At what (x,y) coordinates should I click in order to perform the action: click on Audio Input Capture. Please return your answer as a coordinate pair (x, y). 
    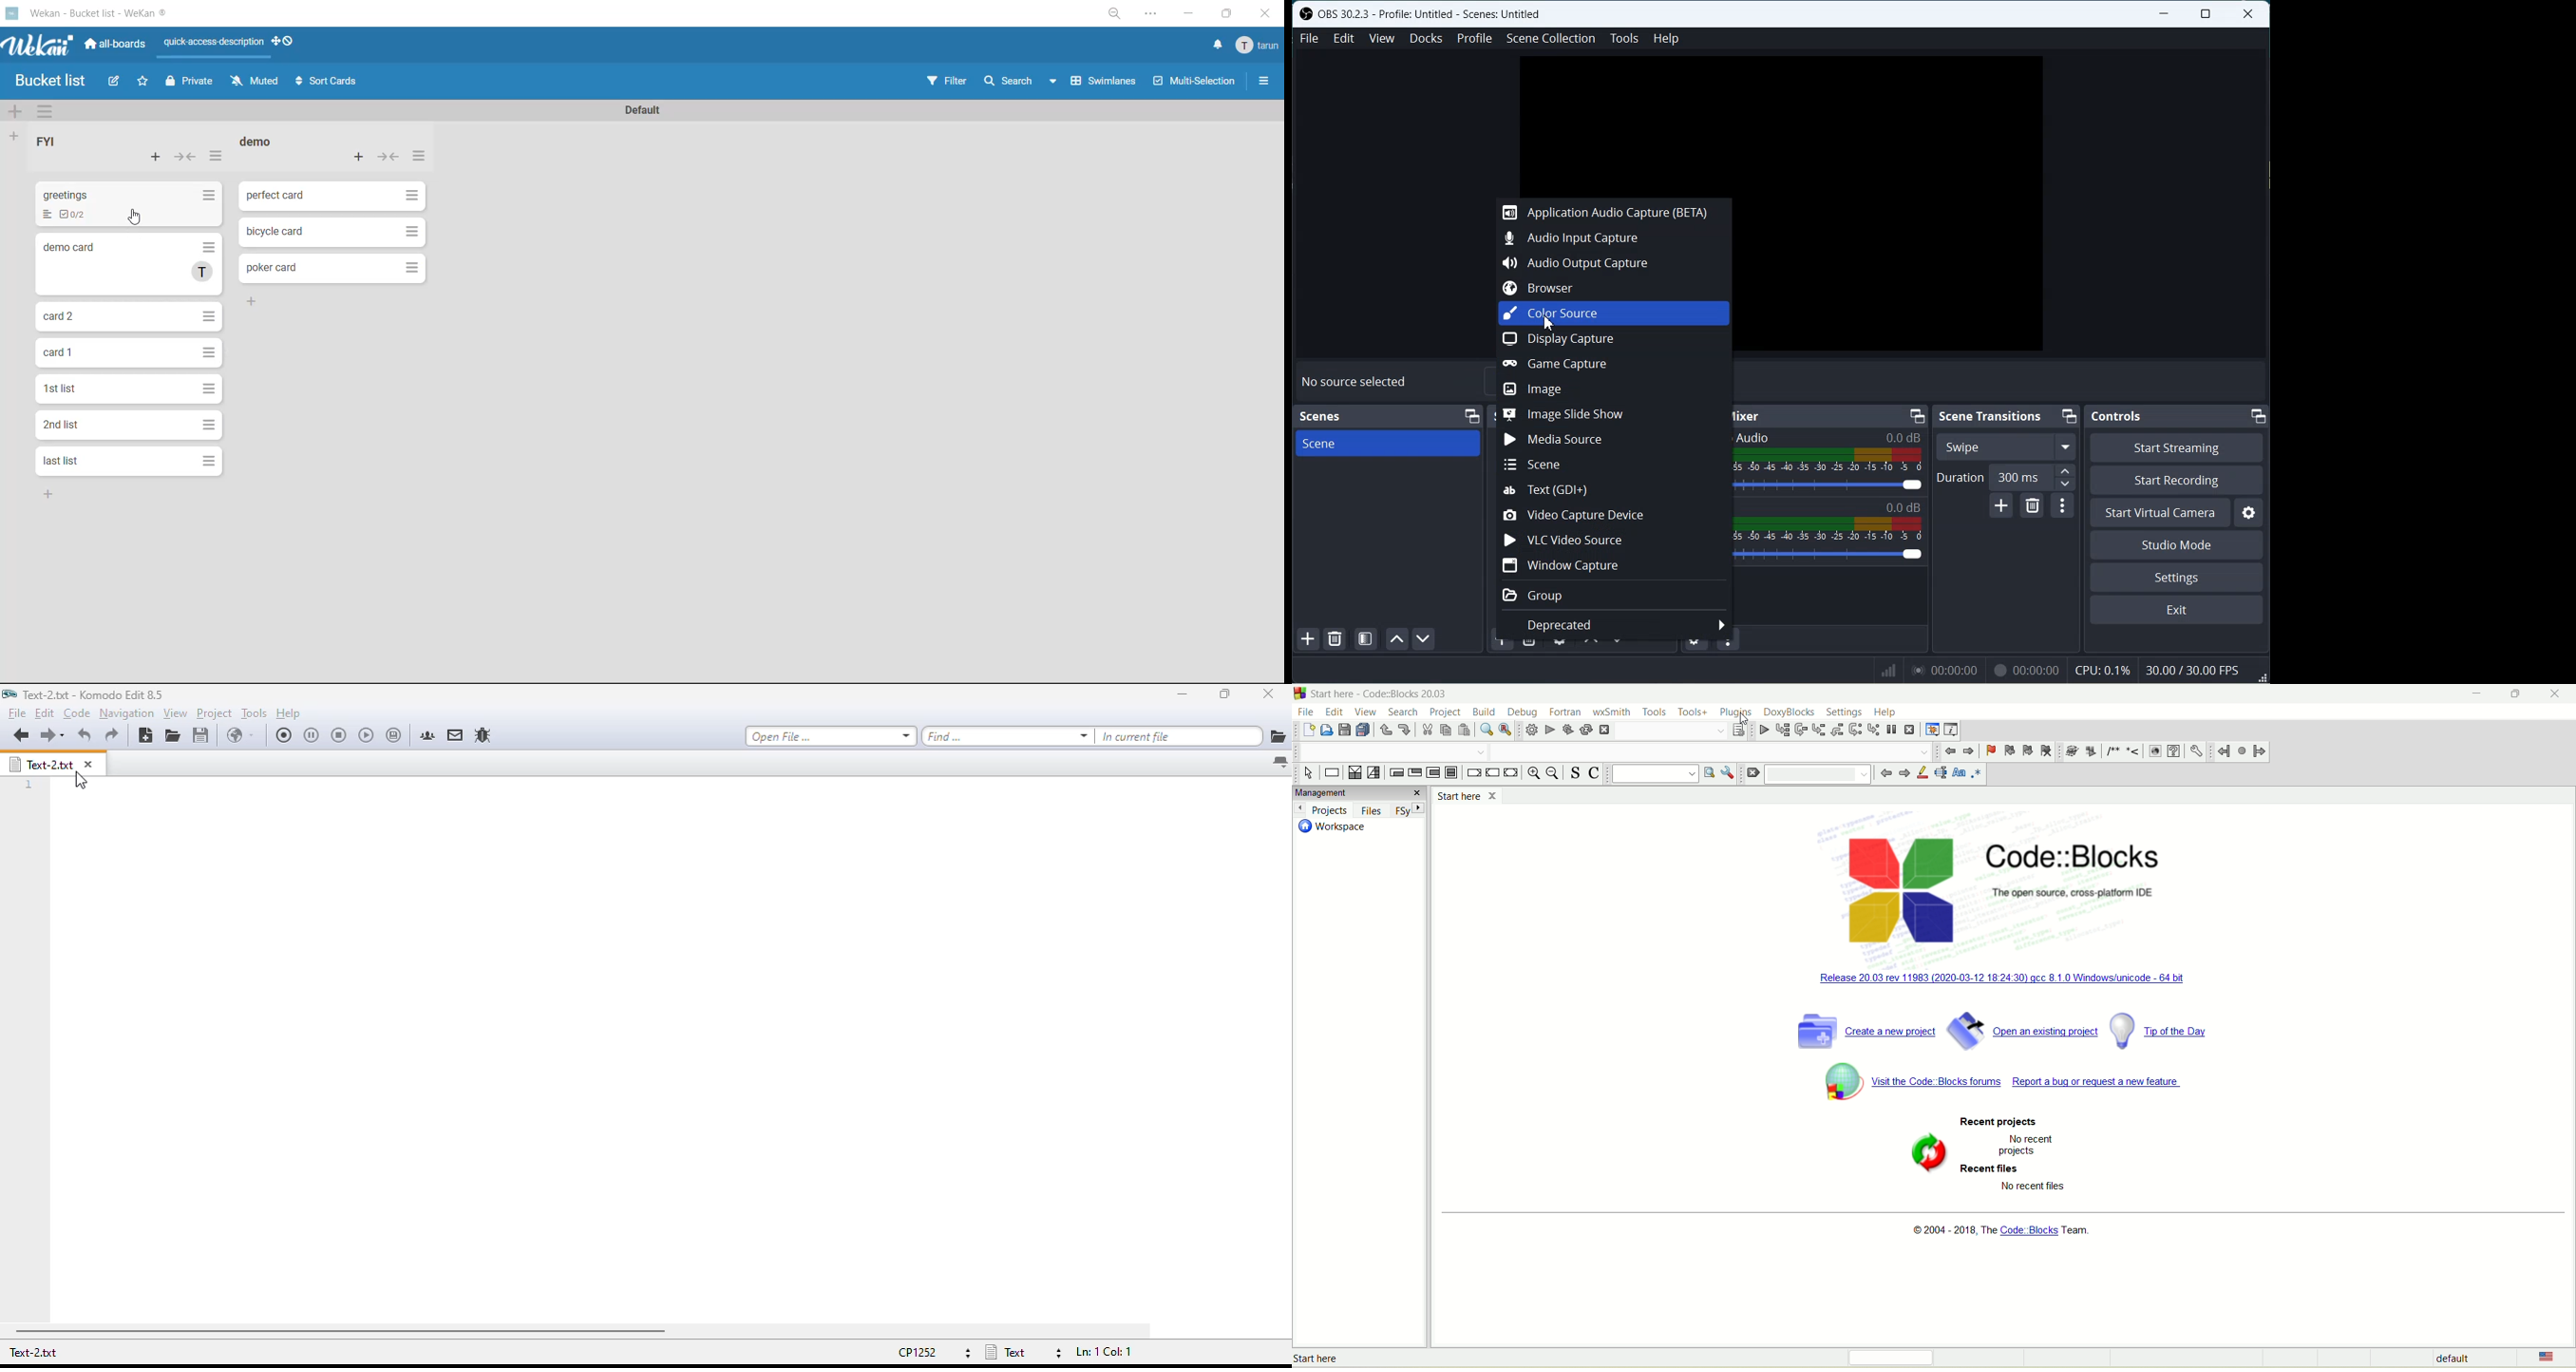
    Looking at the image, I should click on (1606, 238).